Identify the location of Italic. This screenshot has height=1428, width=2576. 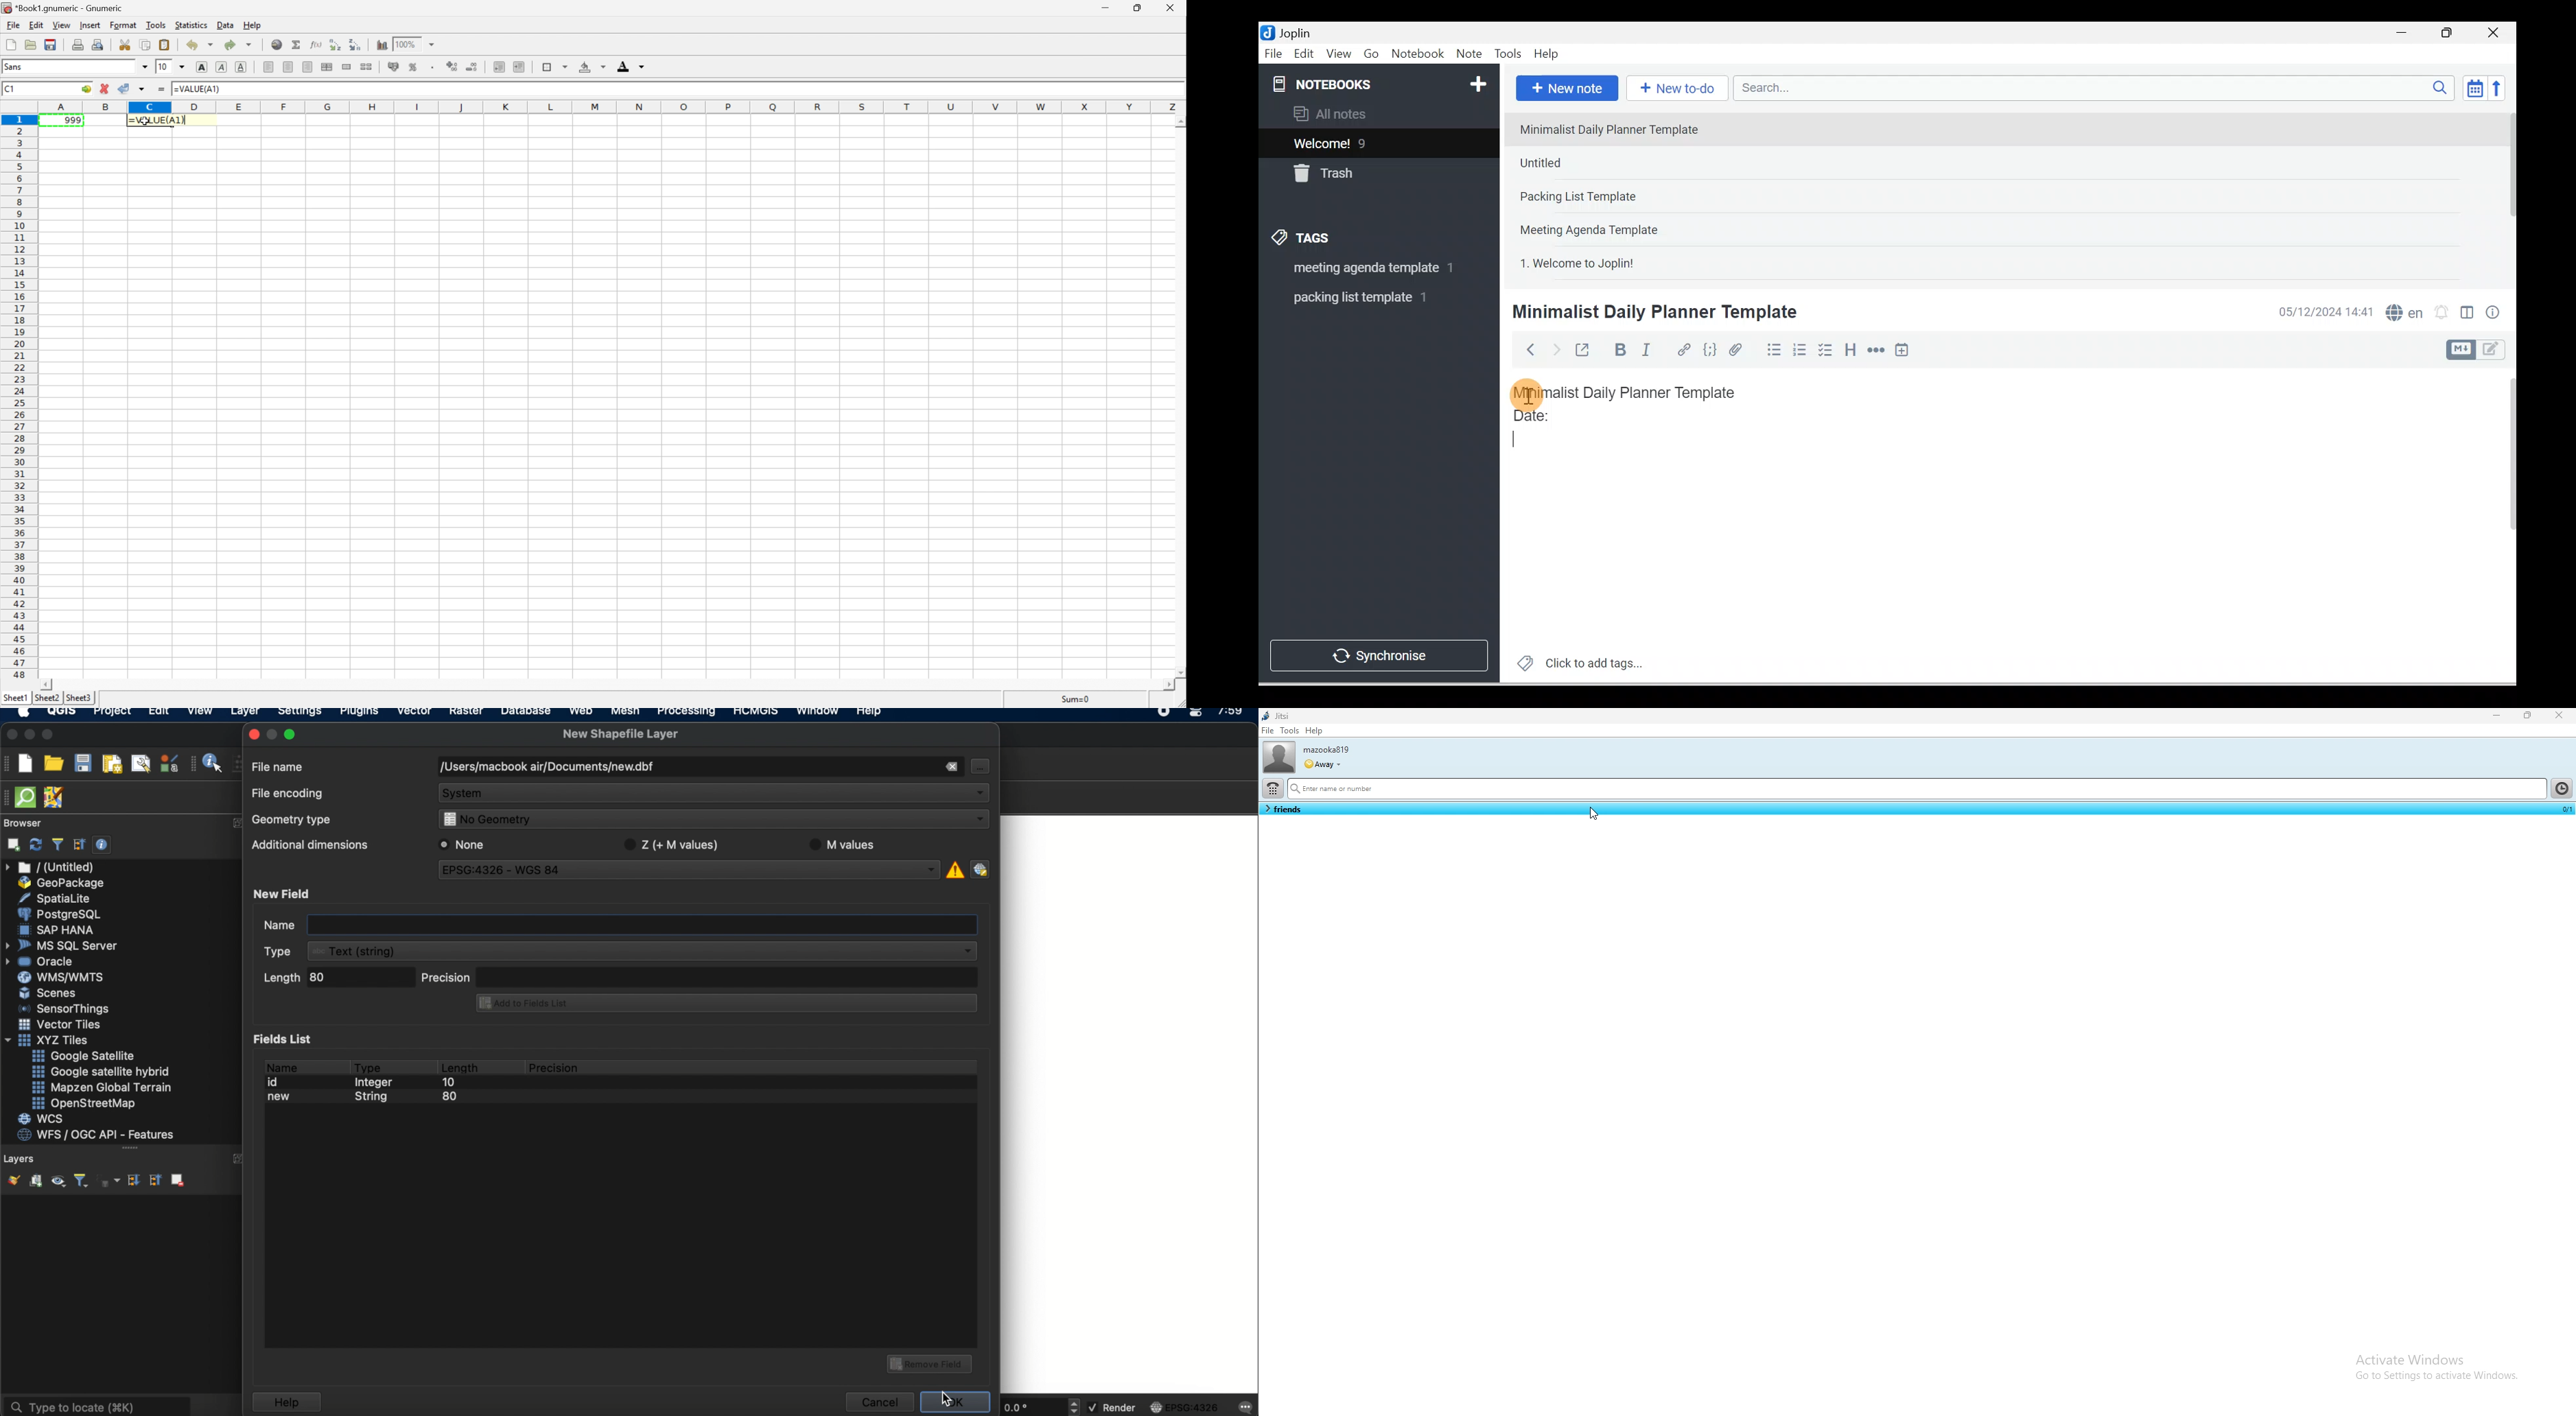
(1649, 352).